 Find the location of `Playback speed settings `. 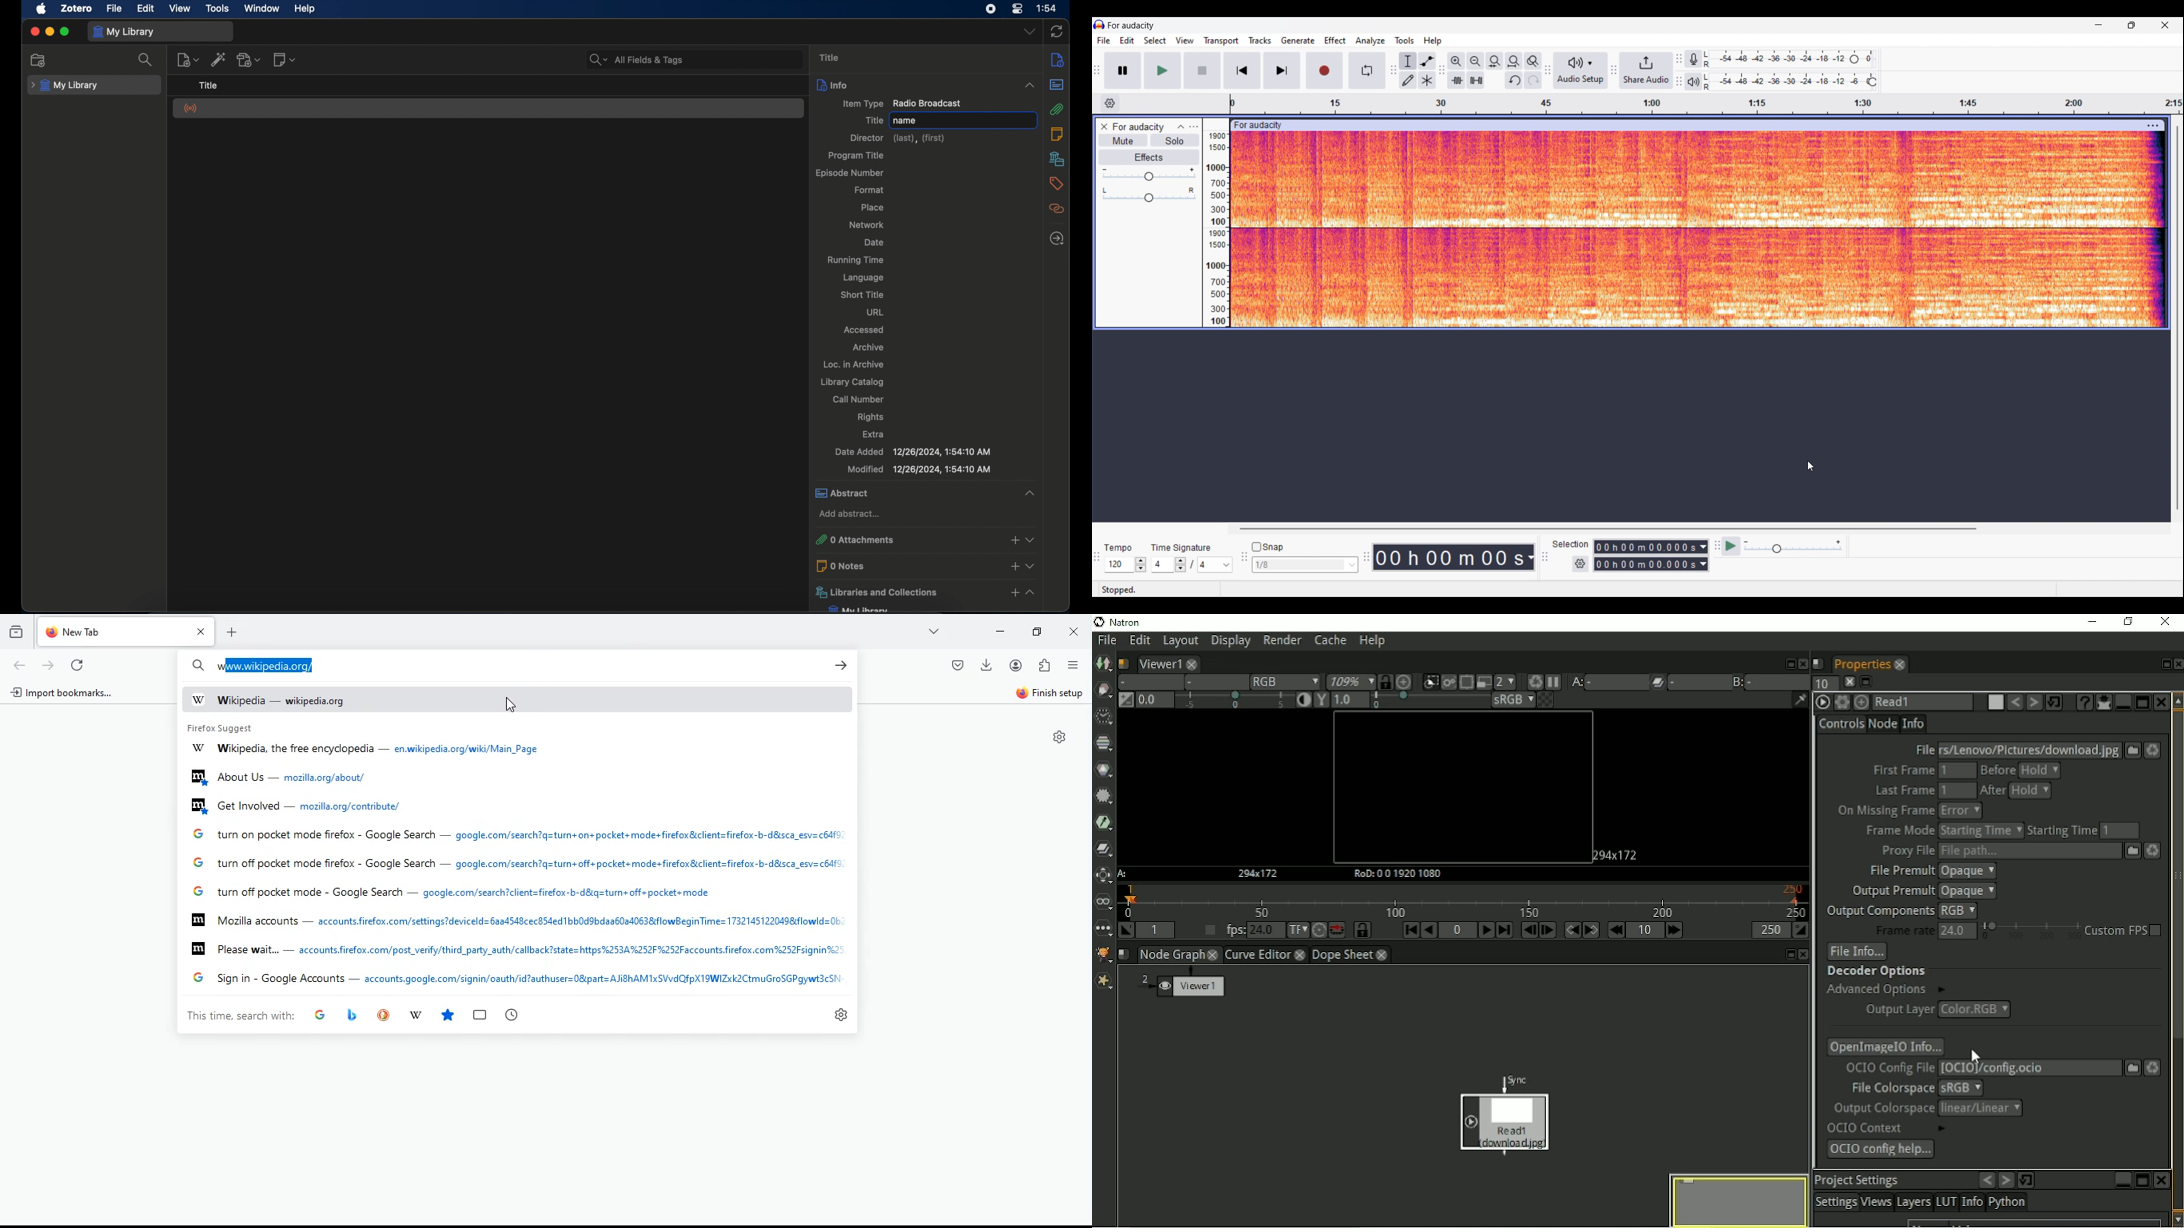

Playback speed settings  is located at coordinates (1783, 546).